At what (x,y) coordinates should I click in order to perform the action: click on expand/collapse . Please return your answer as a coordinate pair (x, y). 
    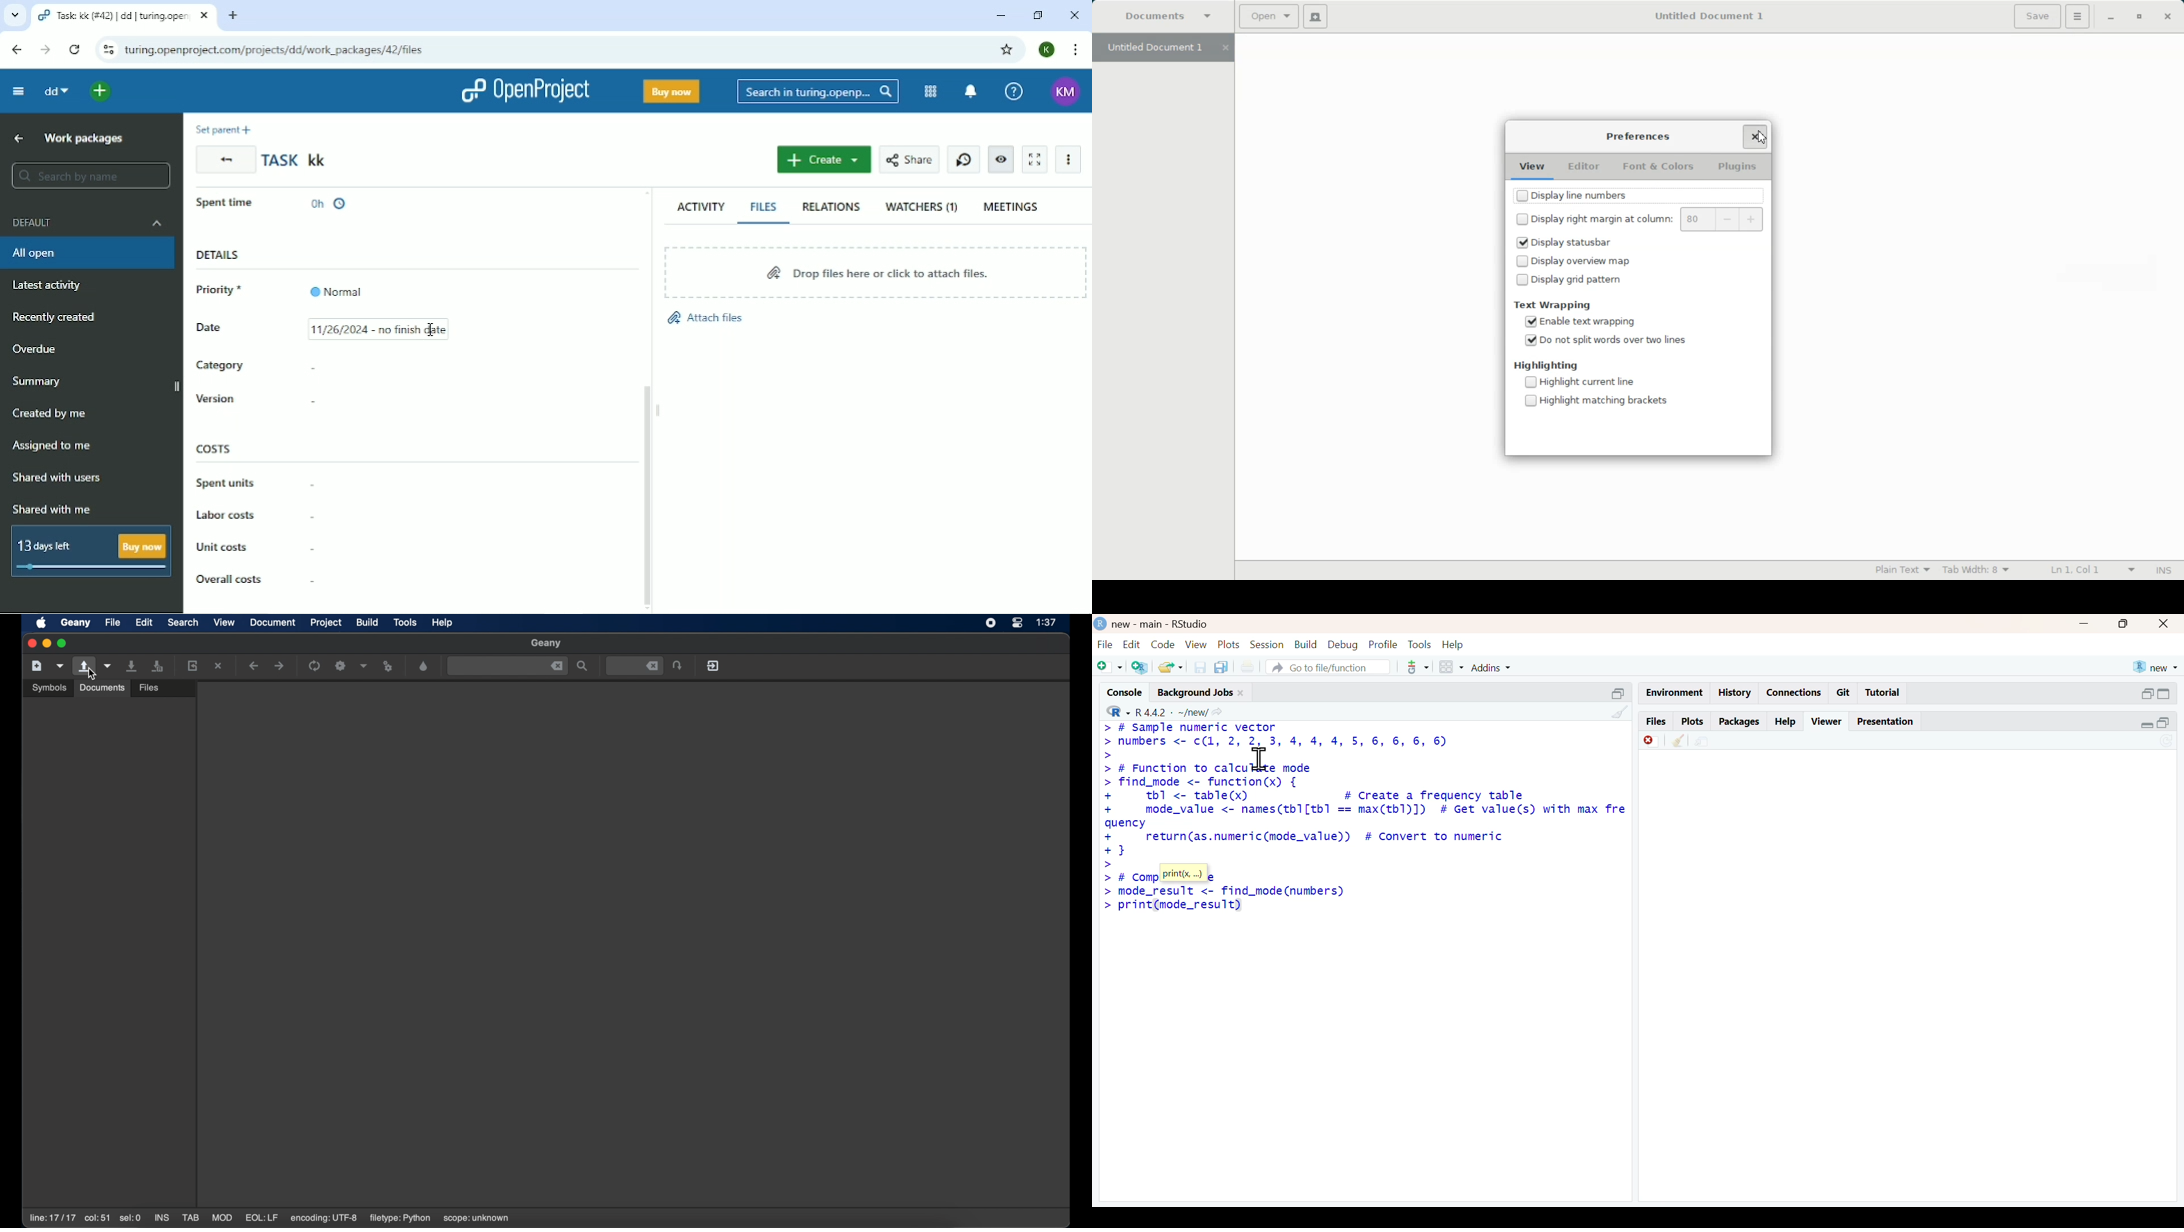
    Looking at the image, I should click on (2146, 725).